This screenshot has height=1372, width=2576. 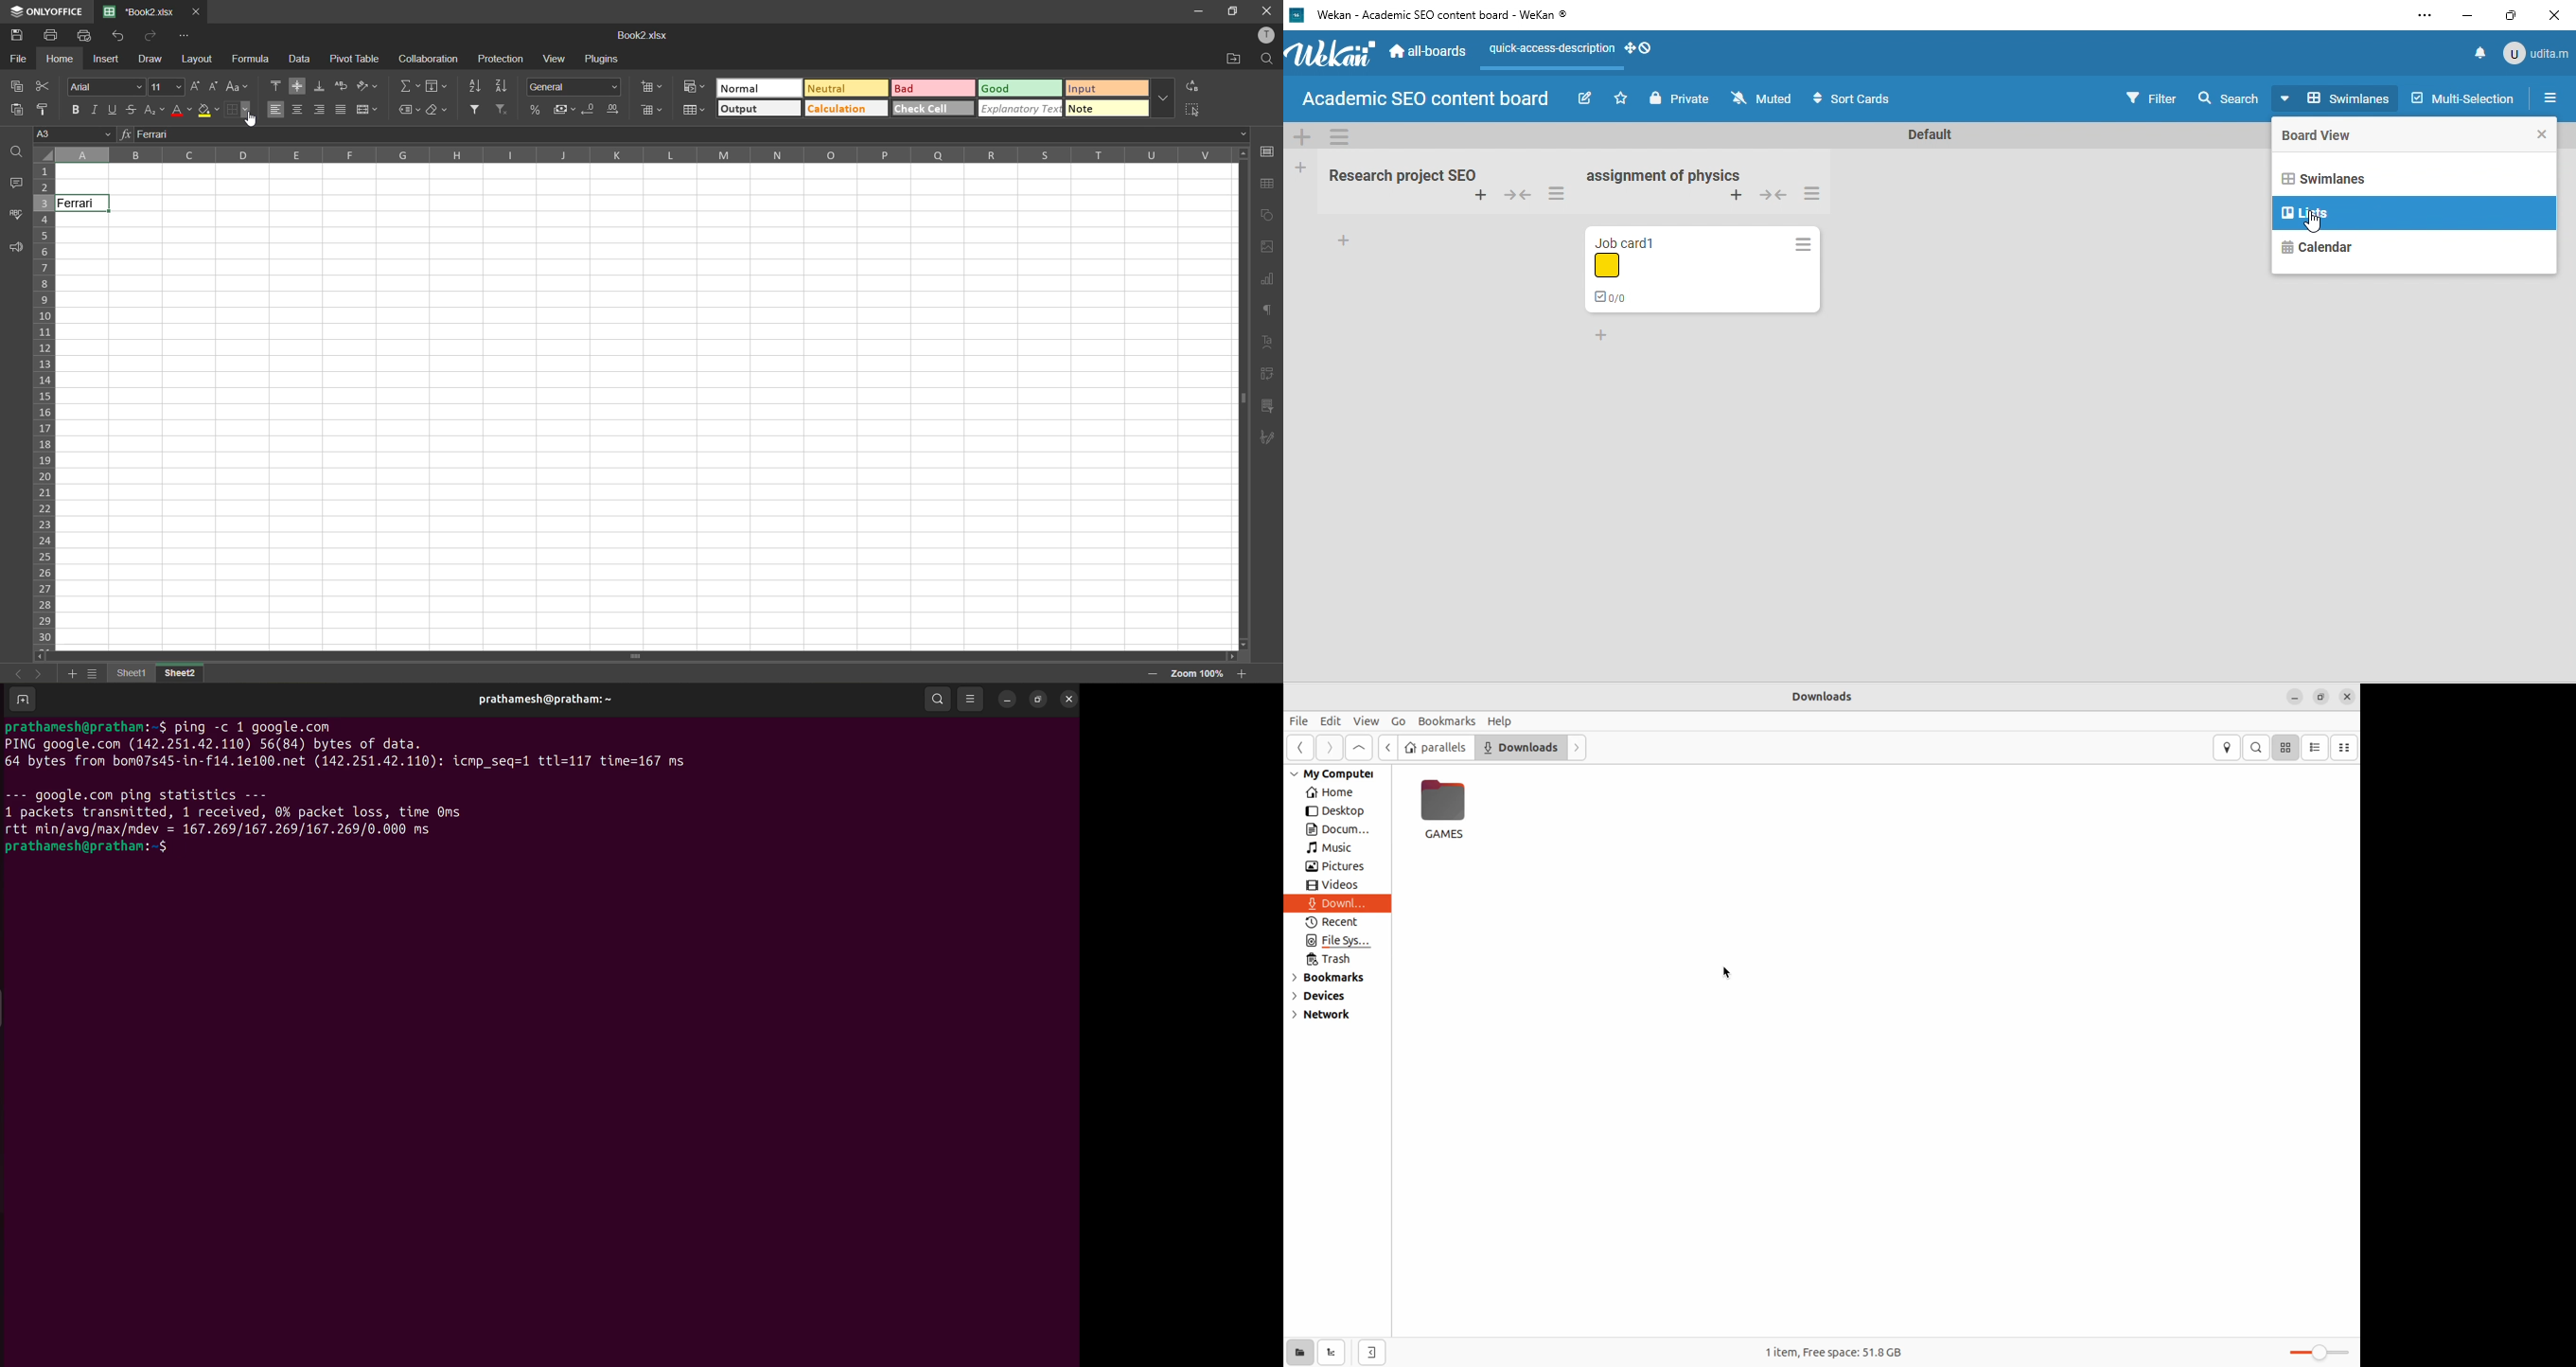 I want to click on pictures, so click(x=1342, y=868).